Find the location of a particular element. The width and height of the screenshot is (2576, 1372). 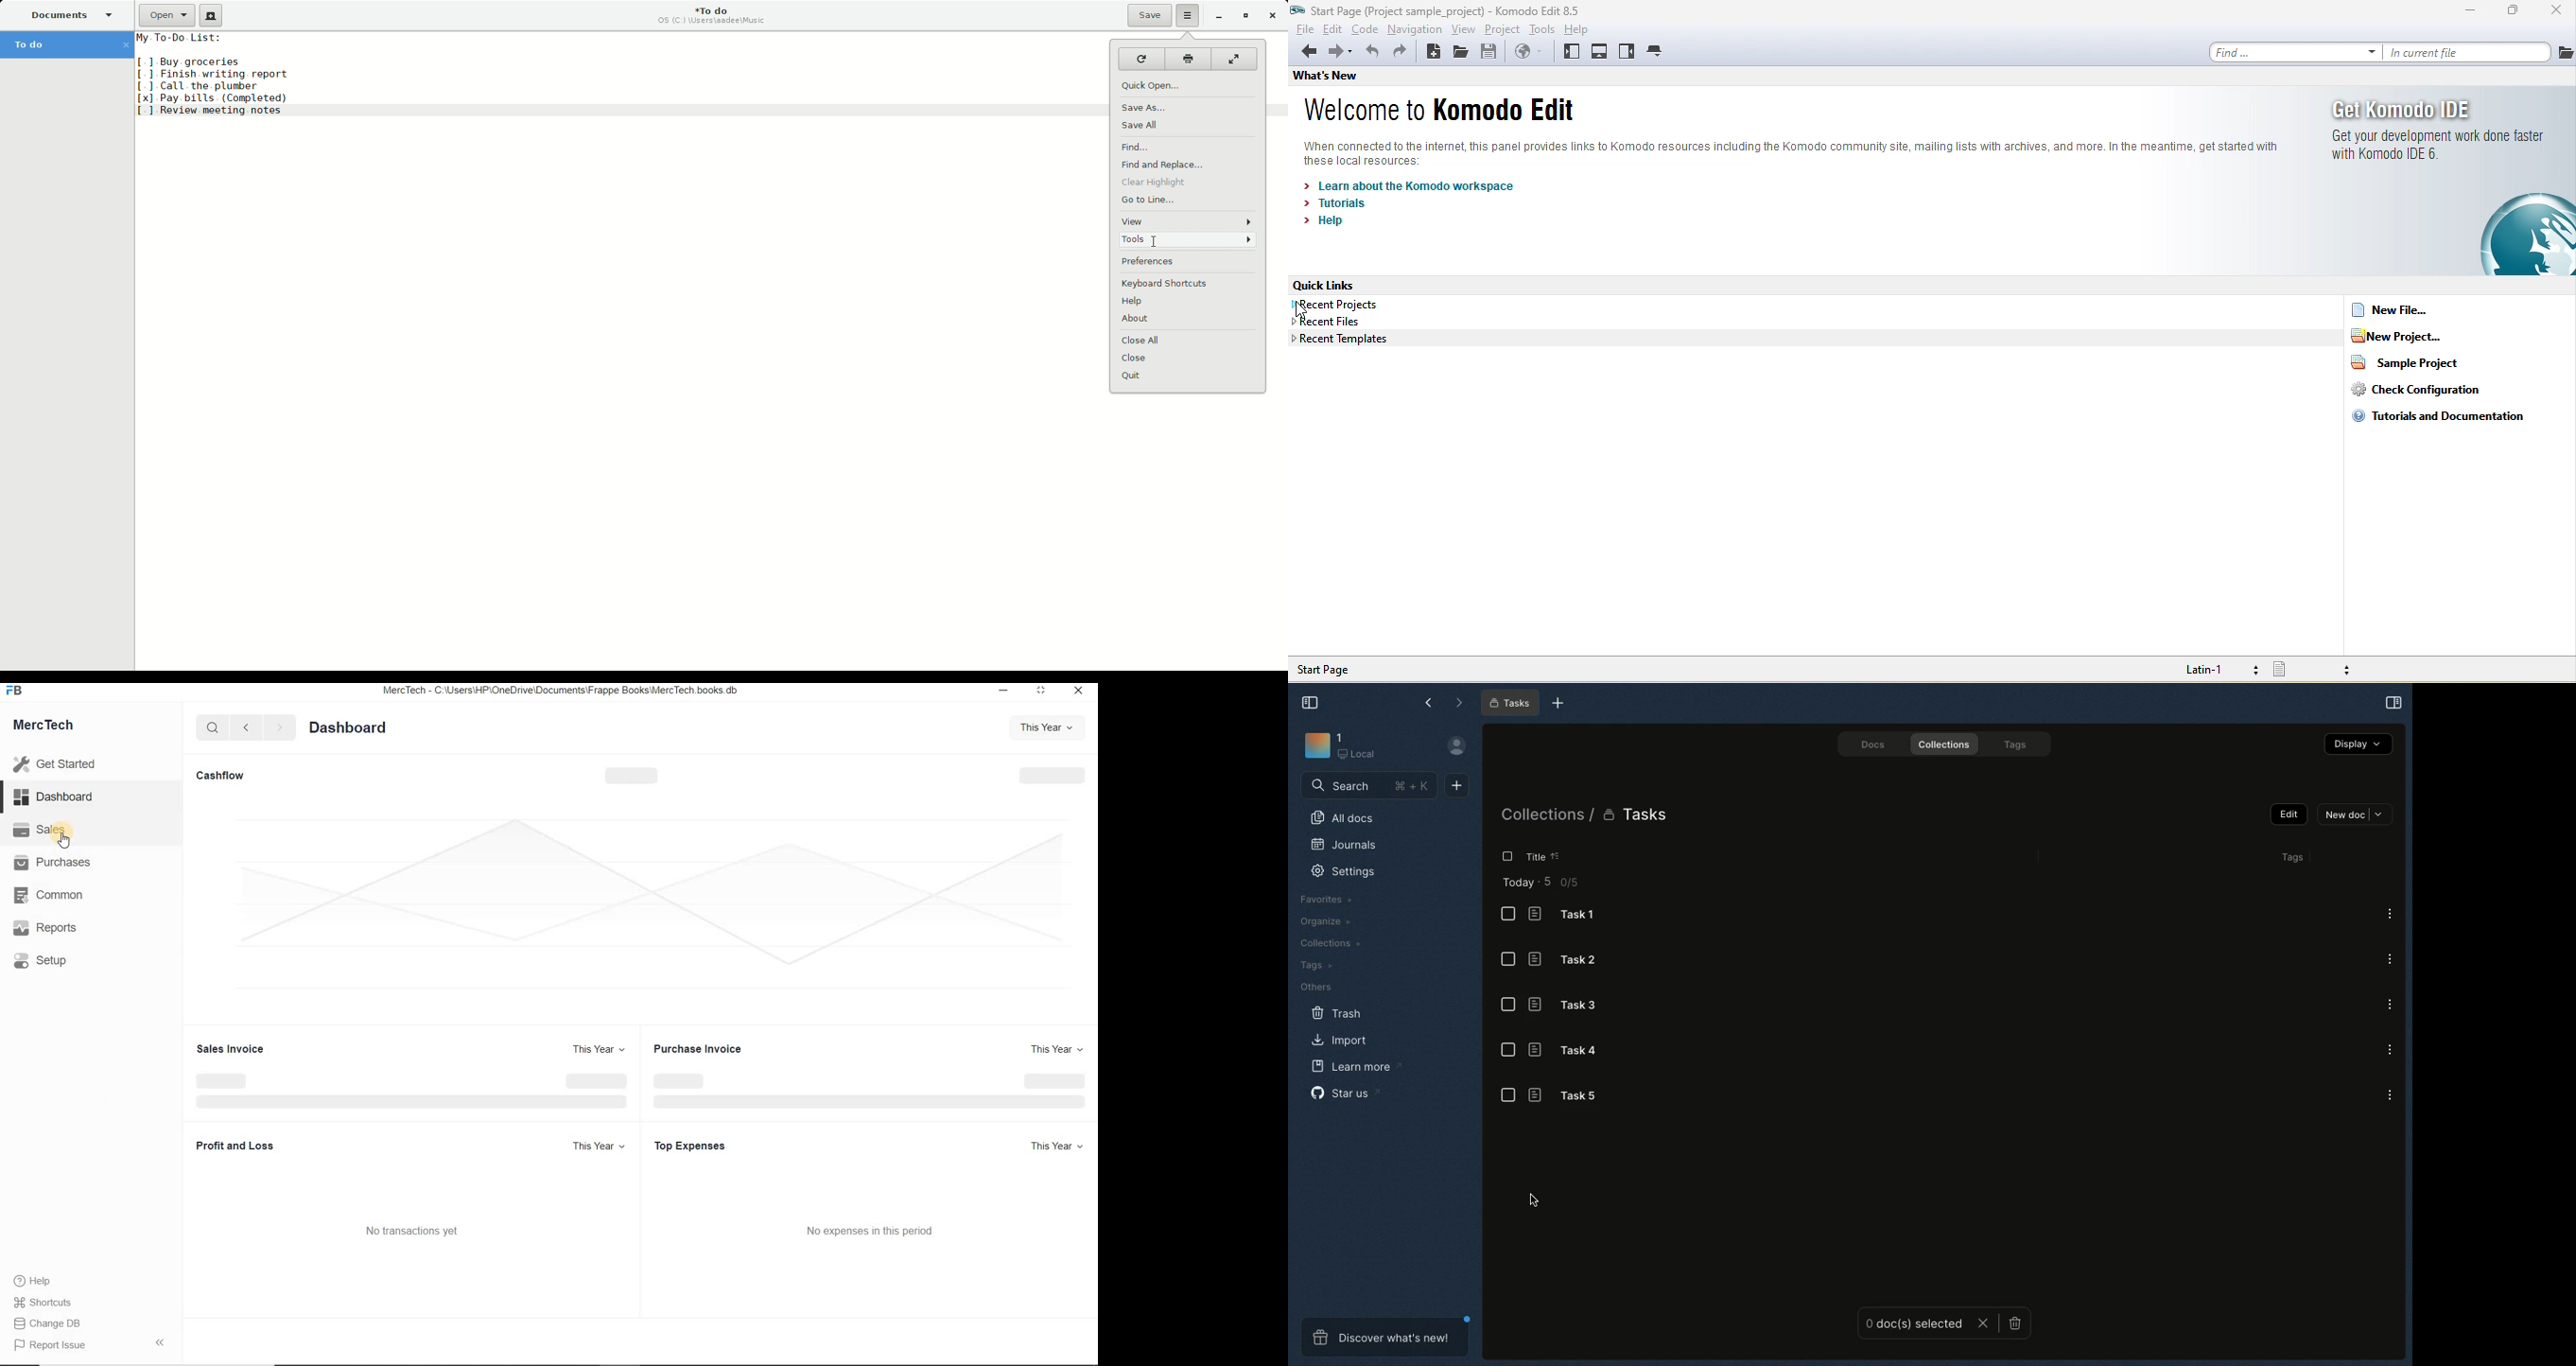

Report Issue is located at coordinates (49, 1346).